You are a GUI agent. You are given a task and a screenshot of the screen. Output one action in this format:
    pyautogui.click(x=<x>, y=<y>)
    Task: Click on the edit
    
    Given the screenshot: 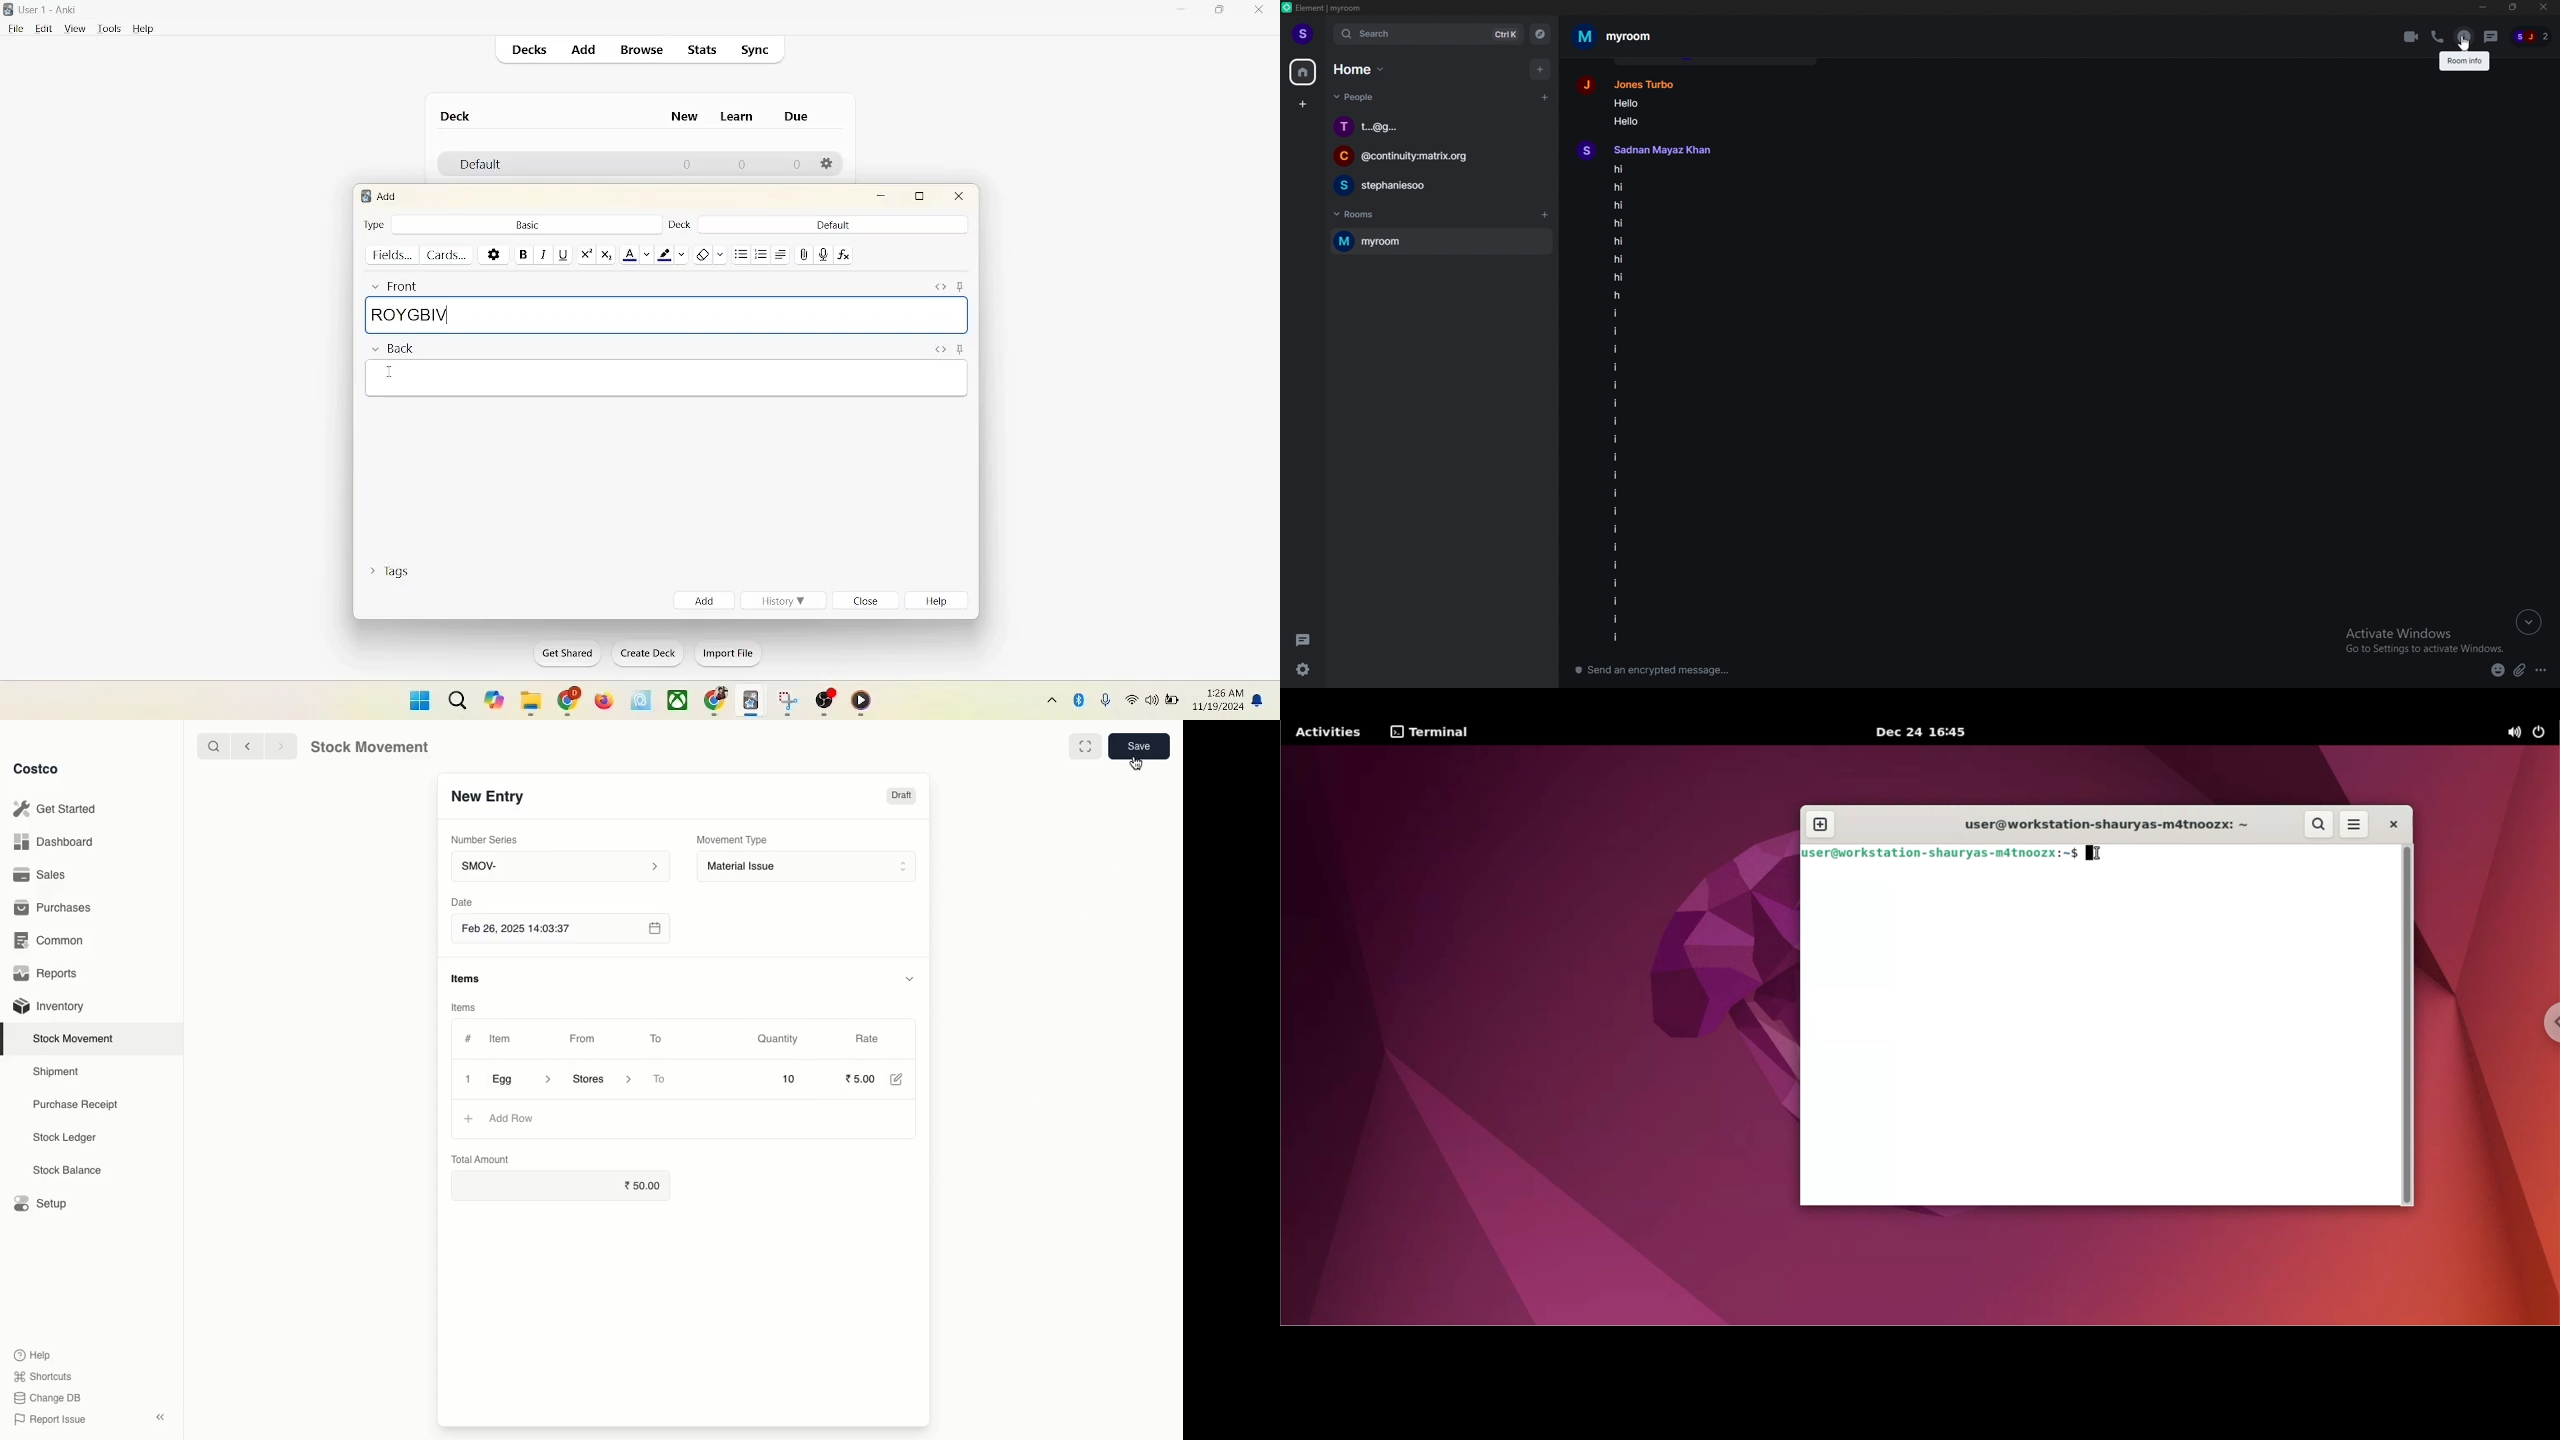 What is the action you would take?
    pyautogui.click(x=41, y=28)
    